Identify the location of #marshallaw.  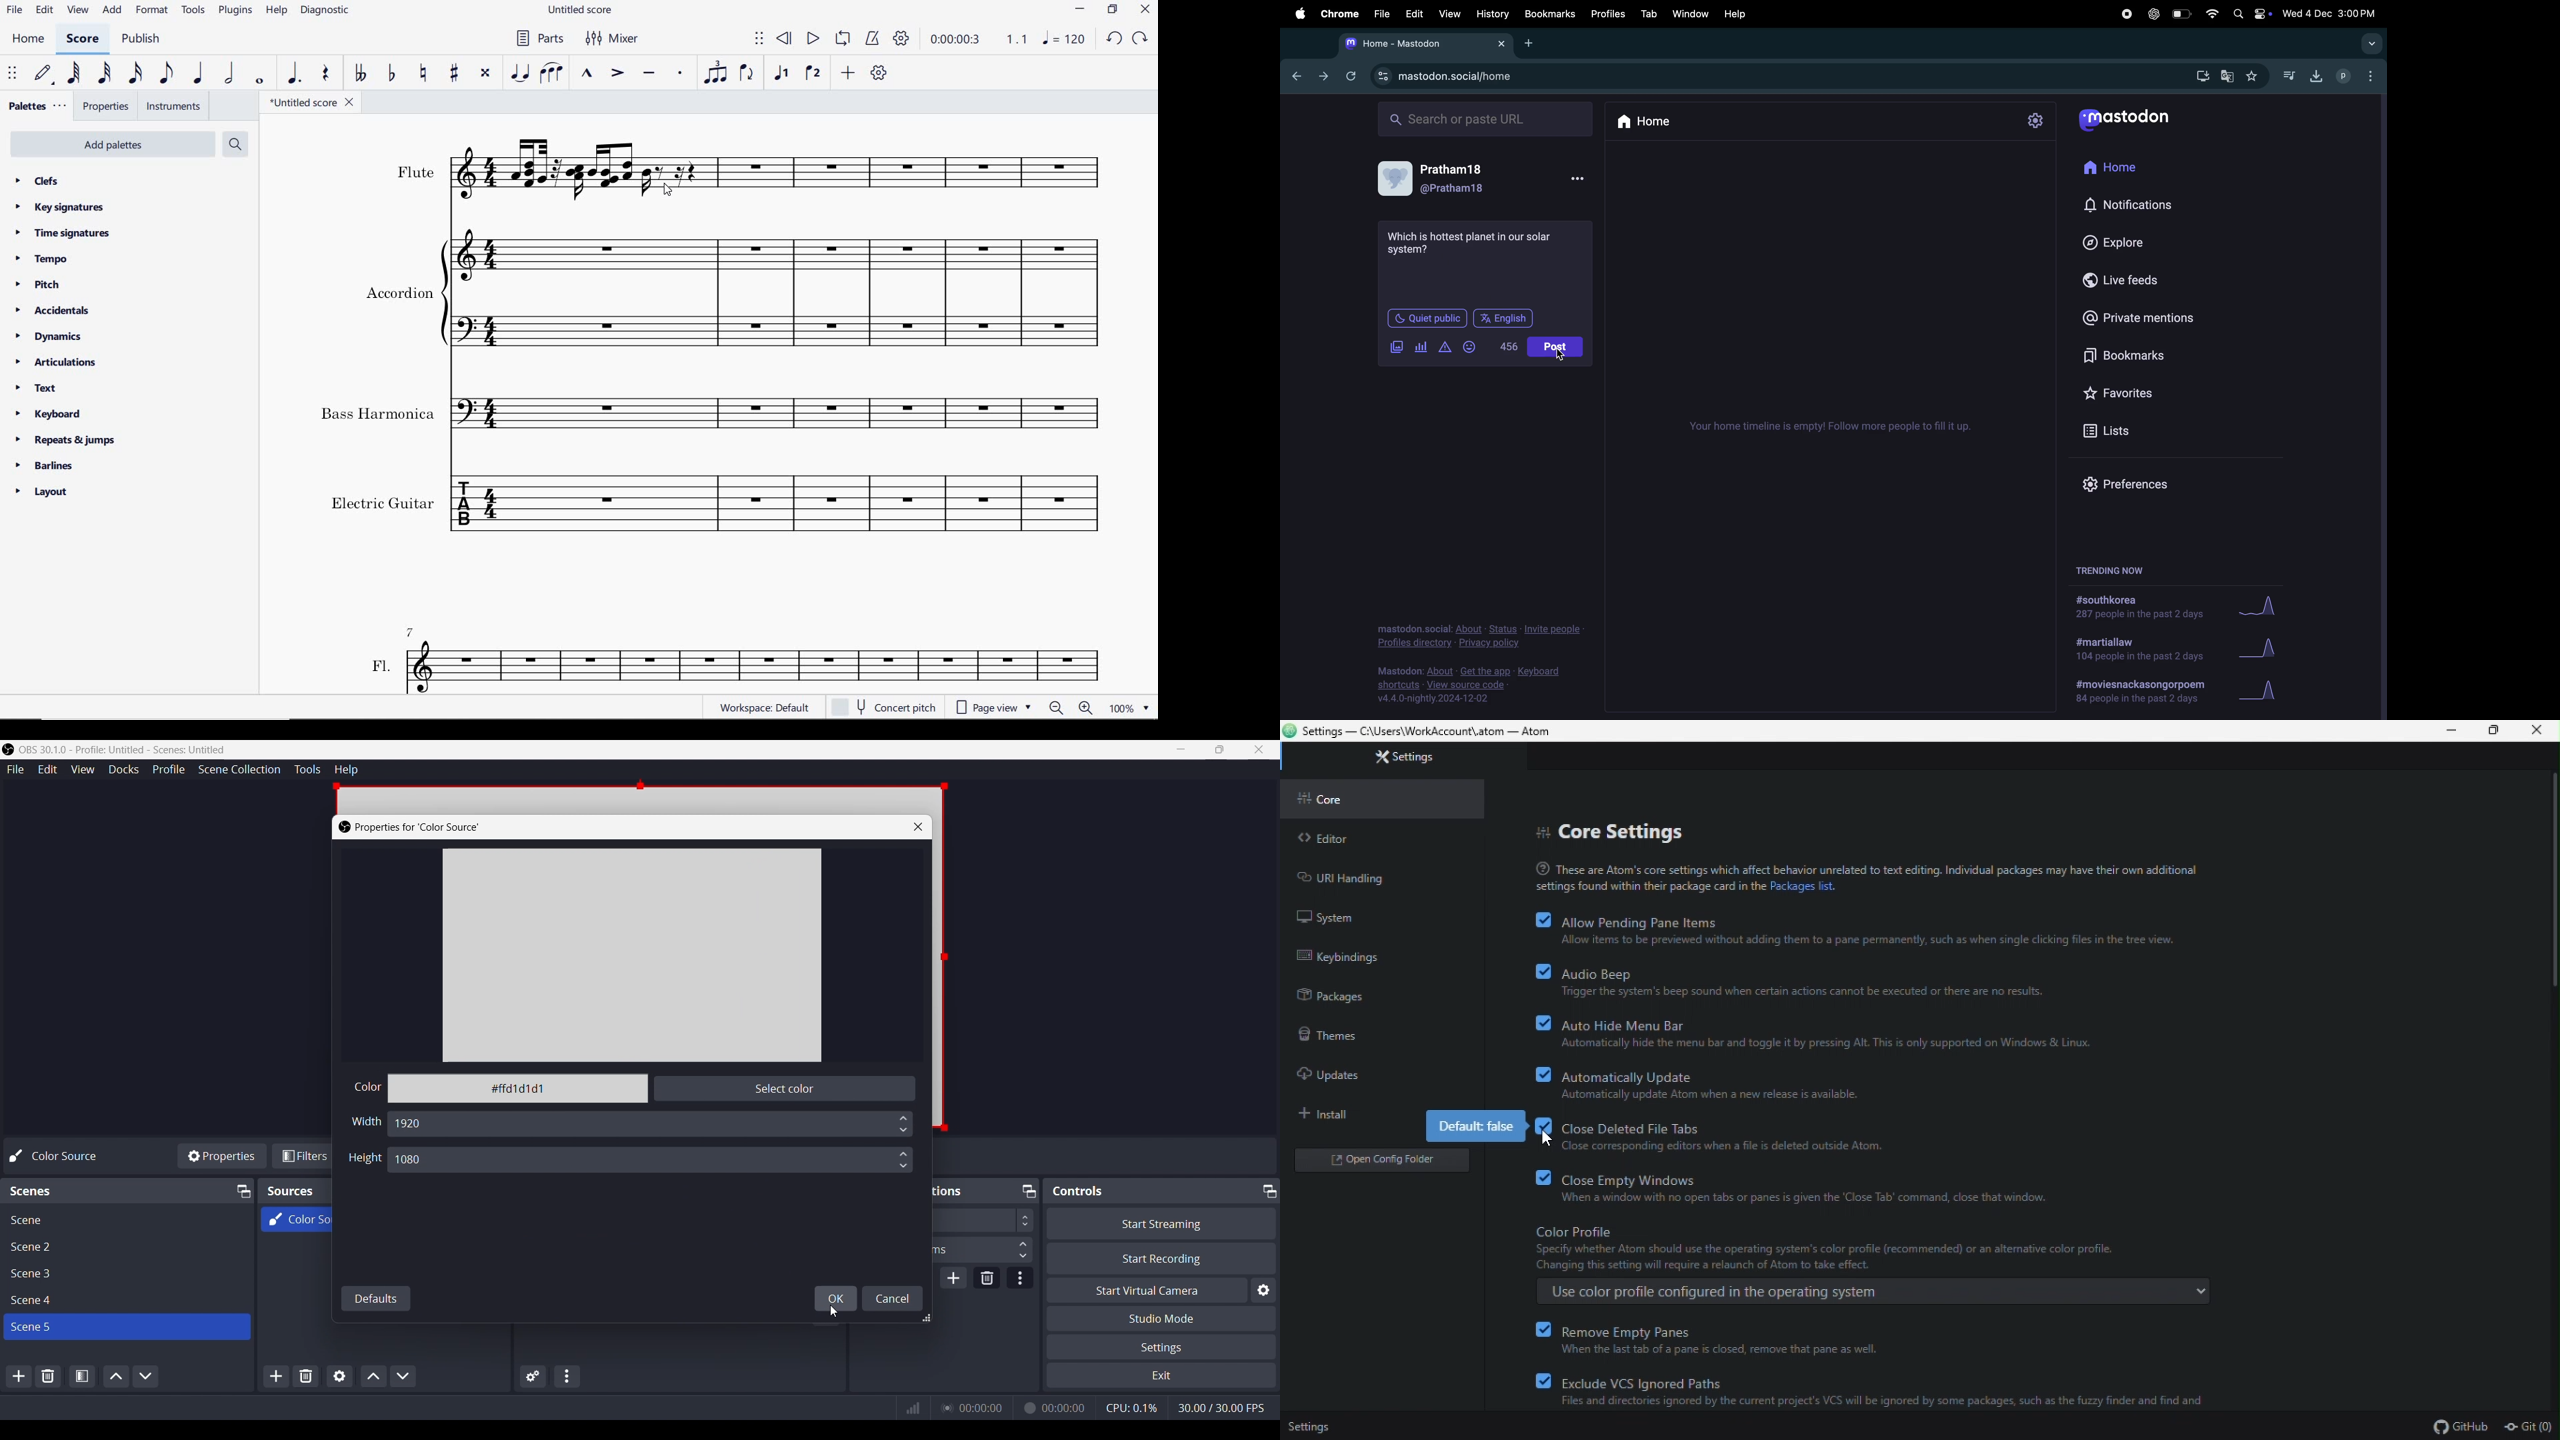
(2140, 650).